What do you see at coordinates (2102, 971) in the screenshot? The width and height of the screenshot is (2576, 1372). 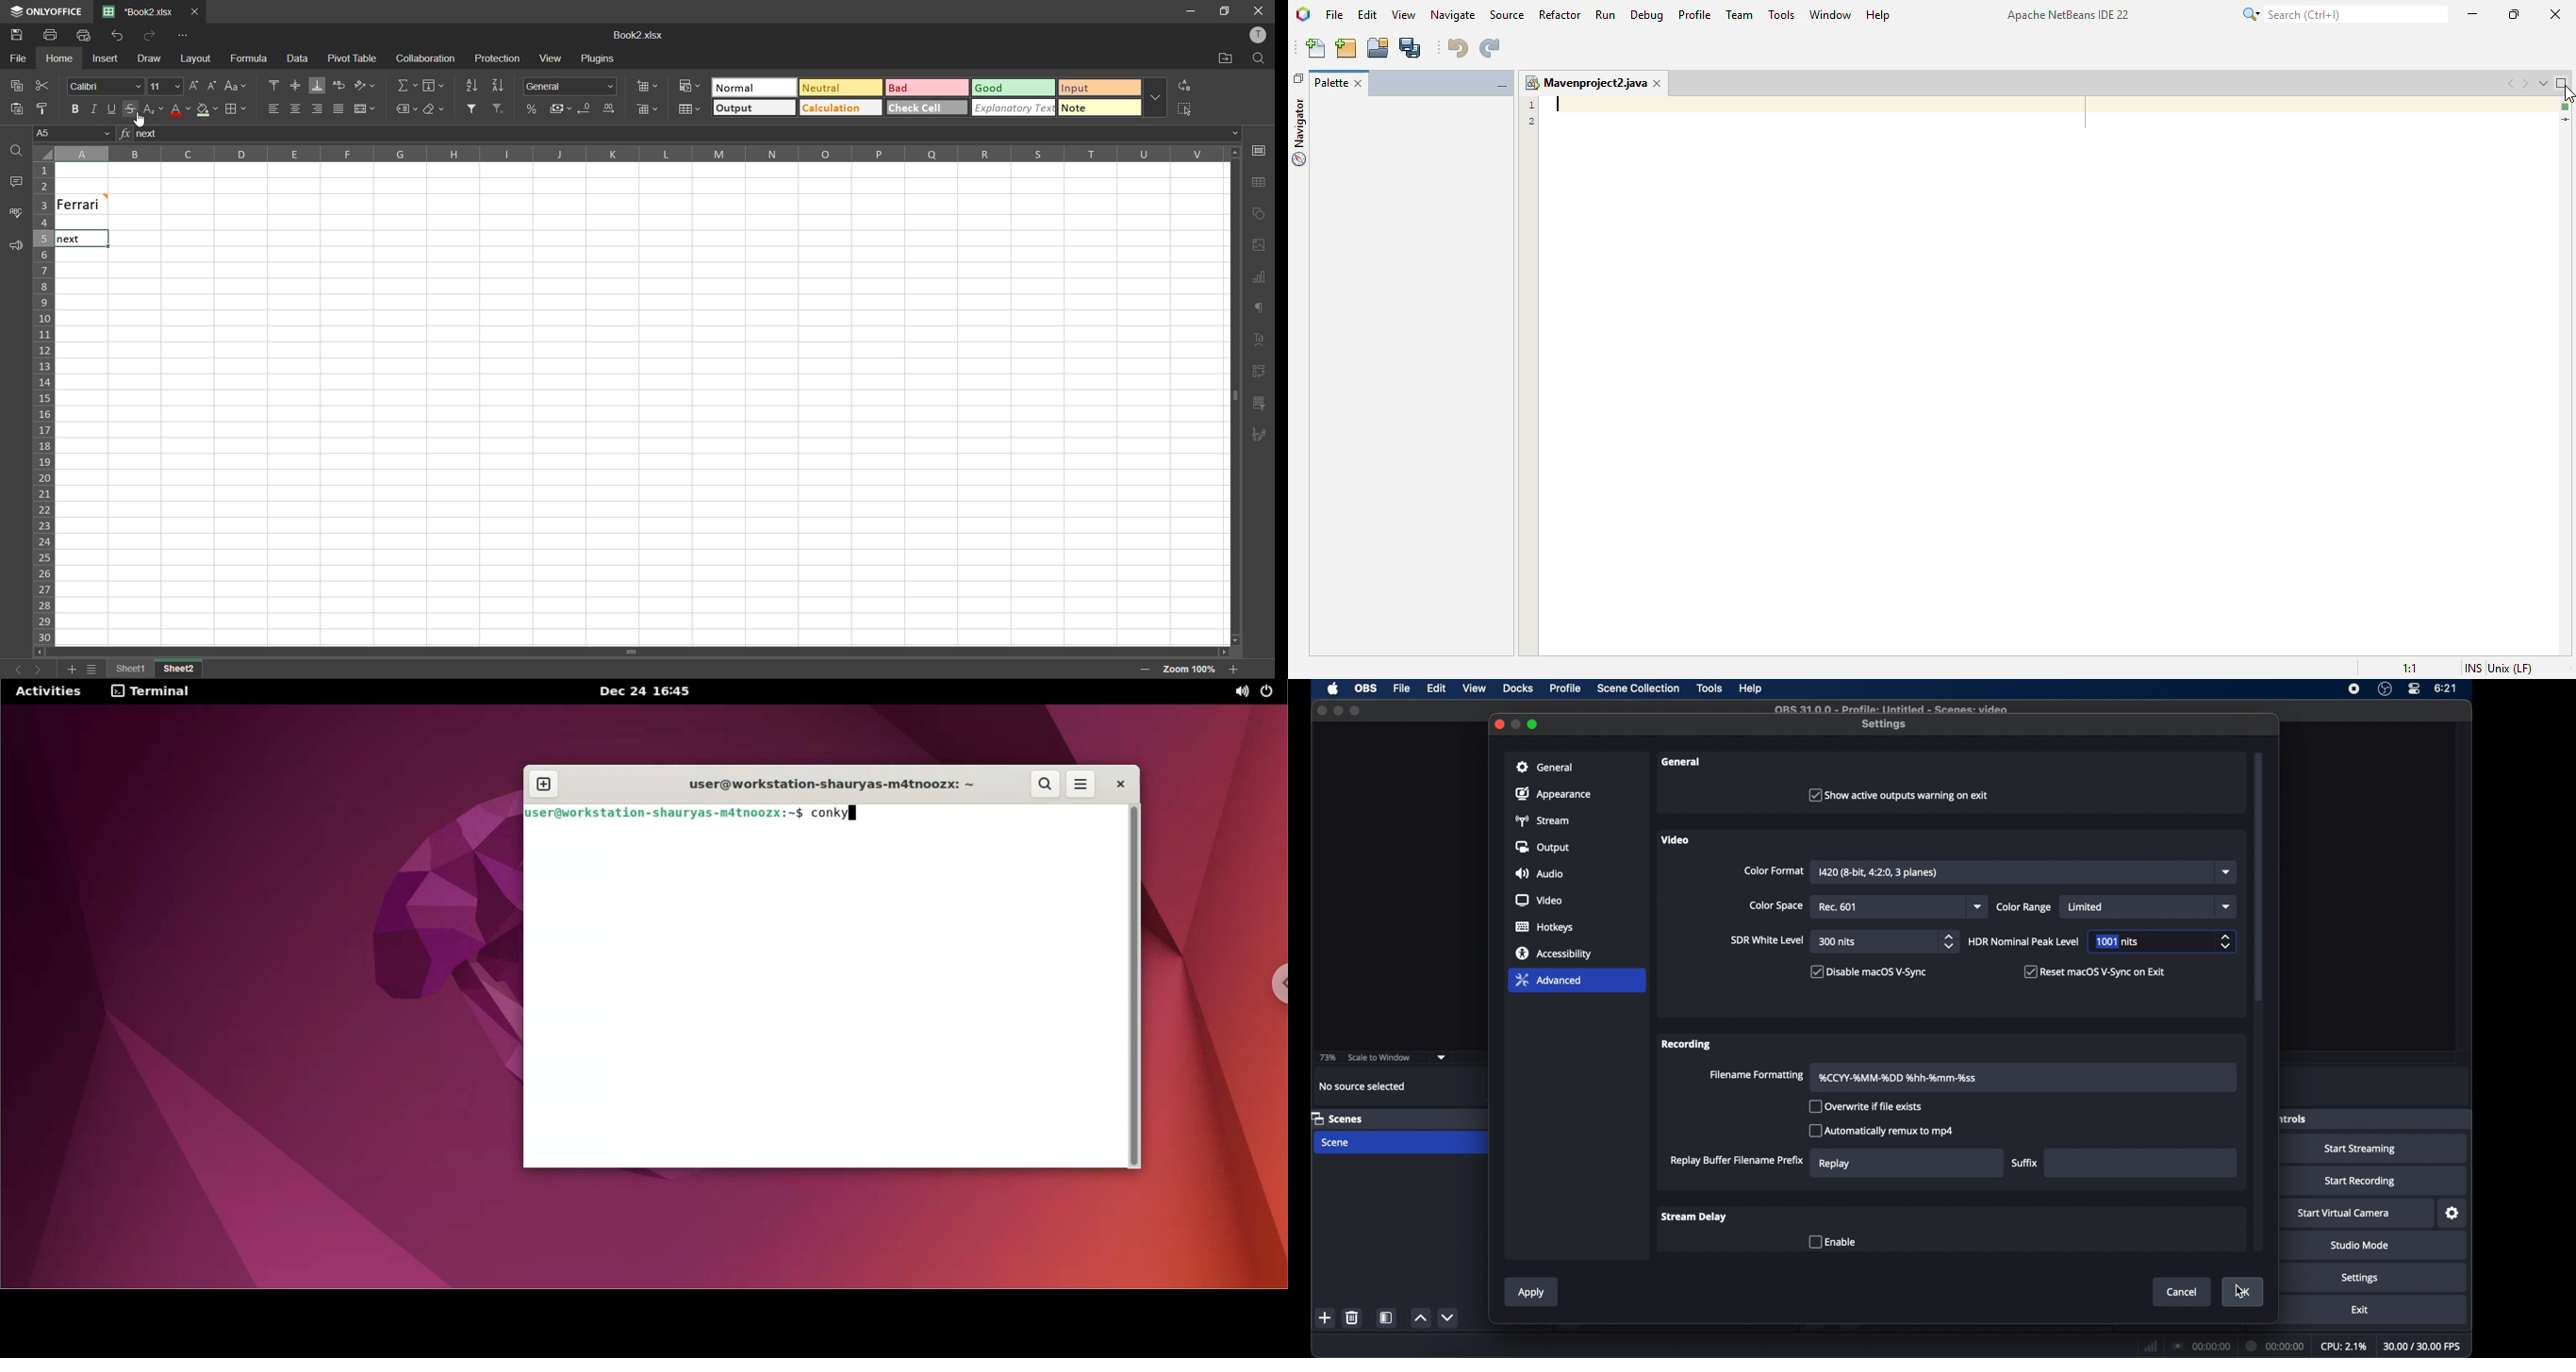 I see `[V] Reset macOS V-Sync on Exit` at bounding box center [2102, 971].